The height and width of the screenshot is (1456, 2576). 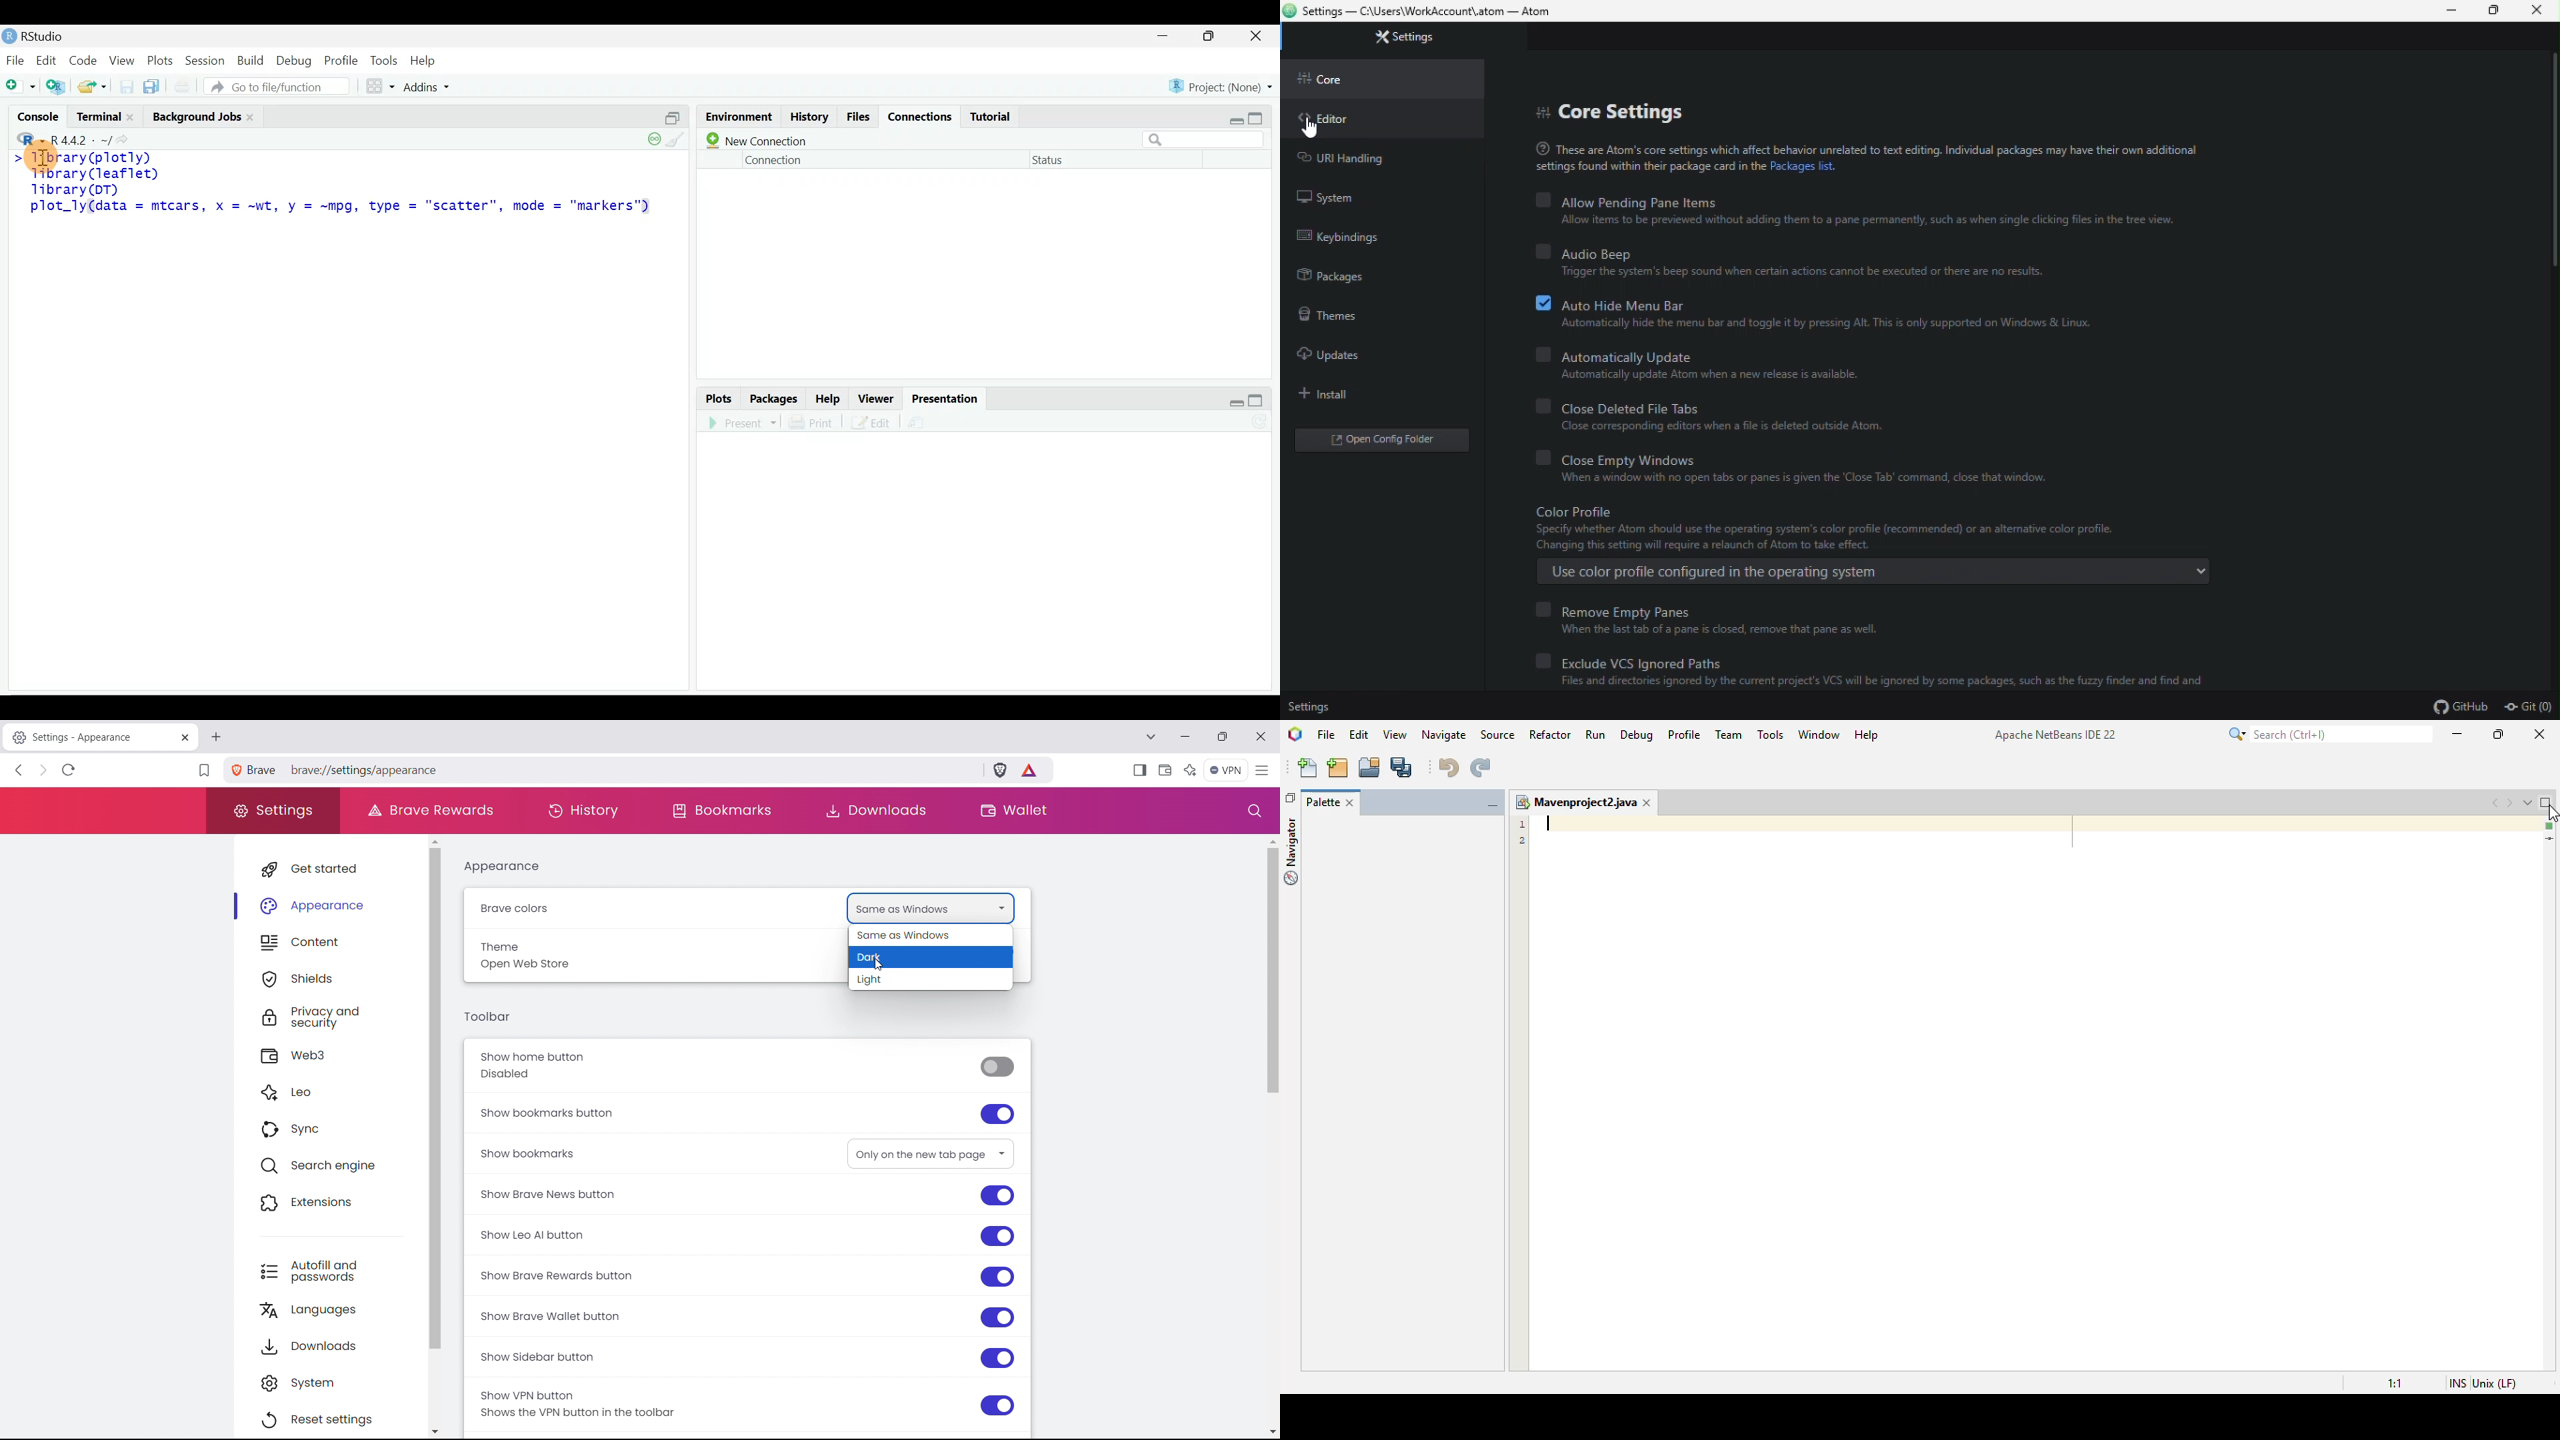 I want to click on minimize, so click(x=1168, y=35).